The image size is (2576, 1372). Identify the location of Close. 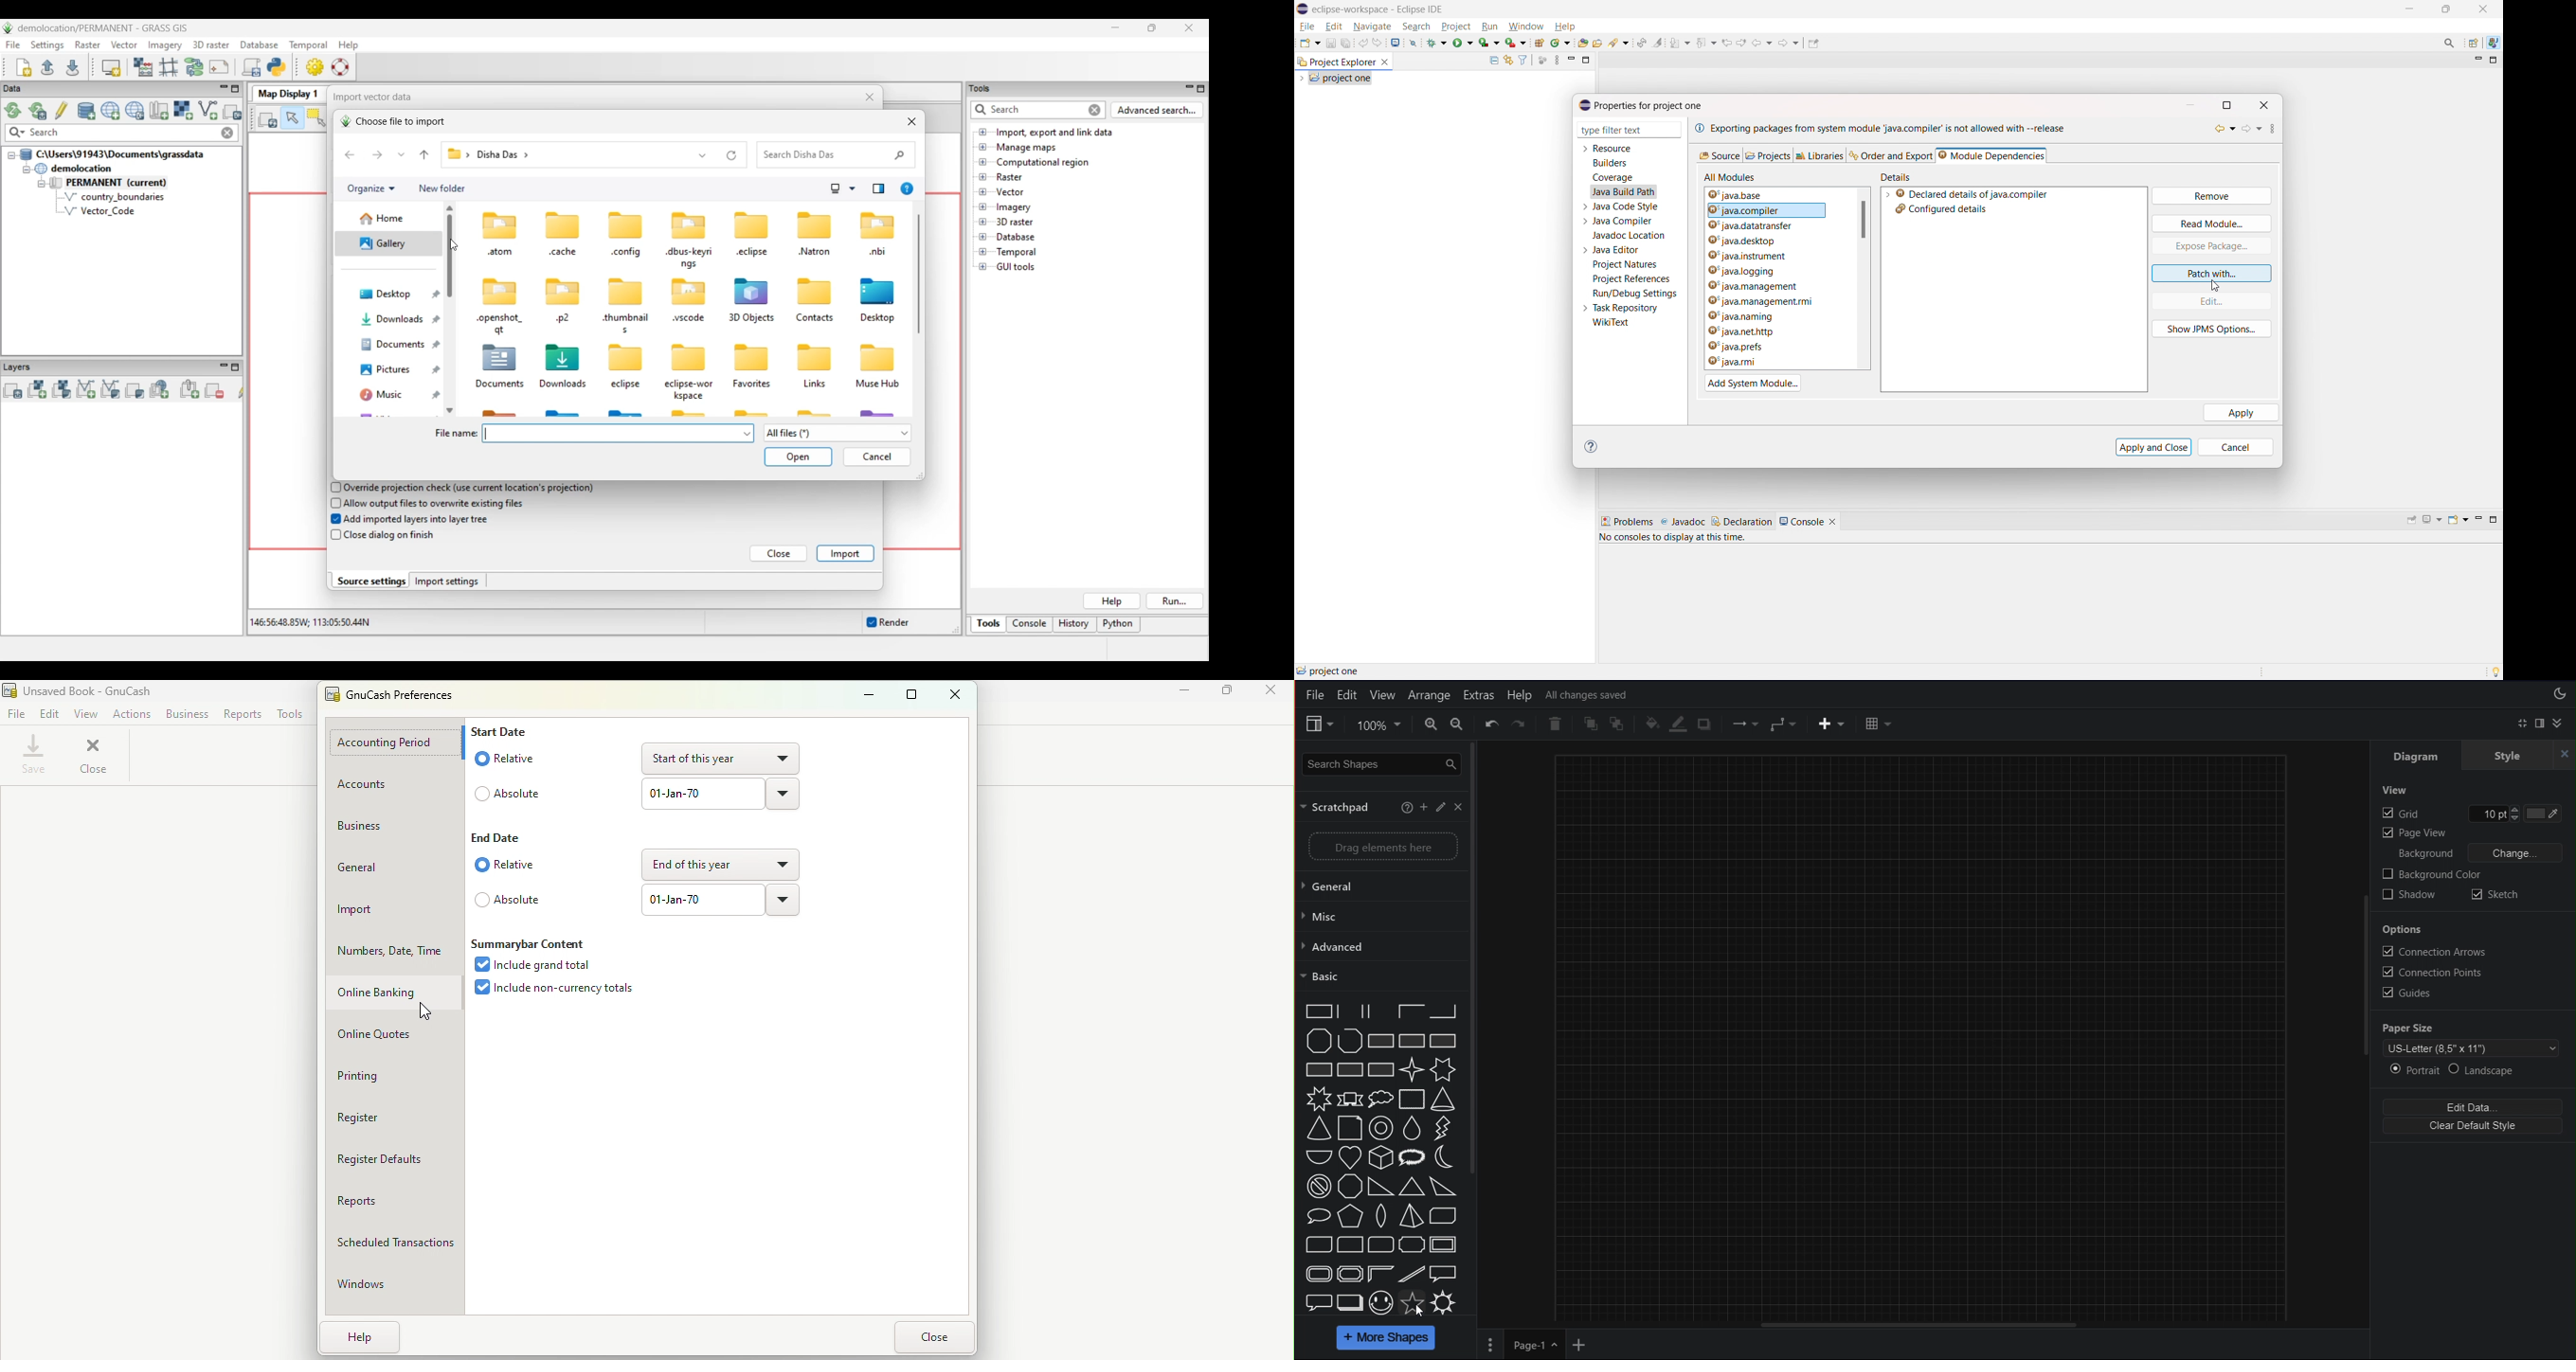
(1275, 699).